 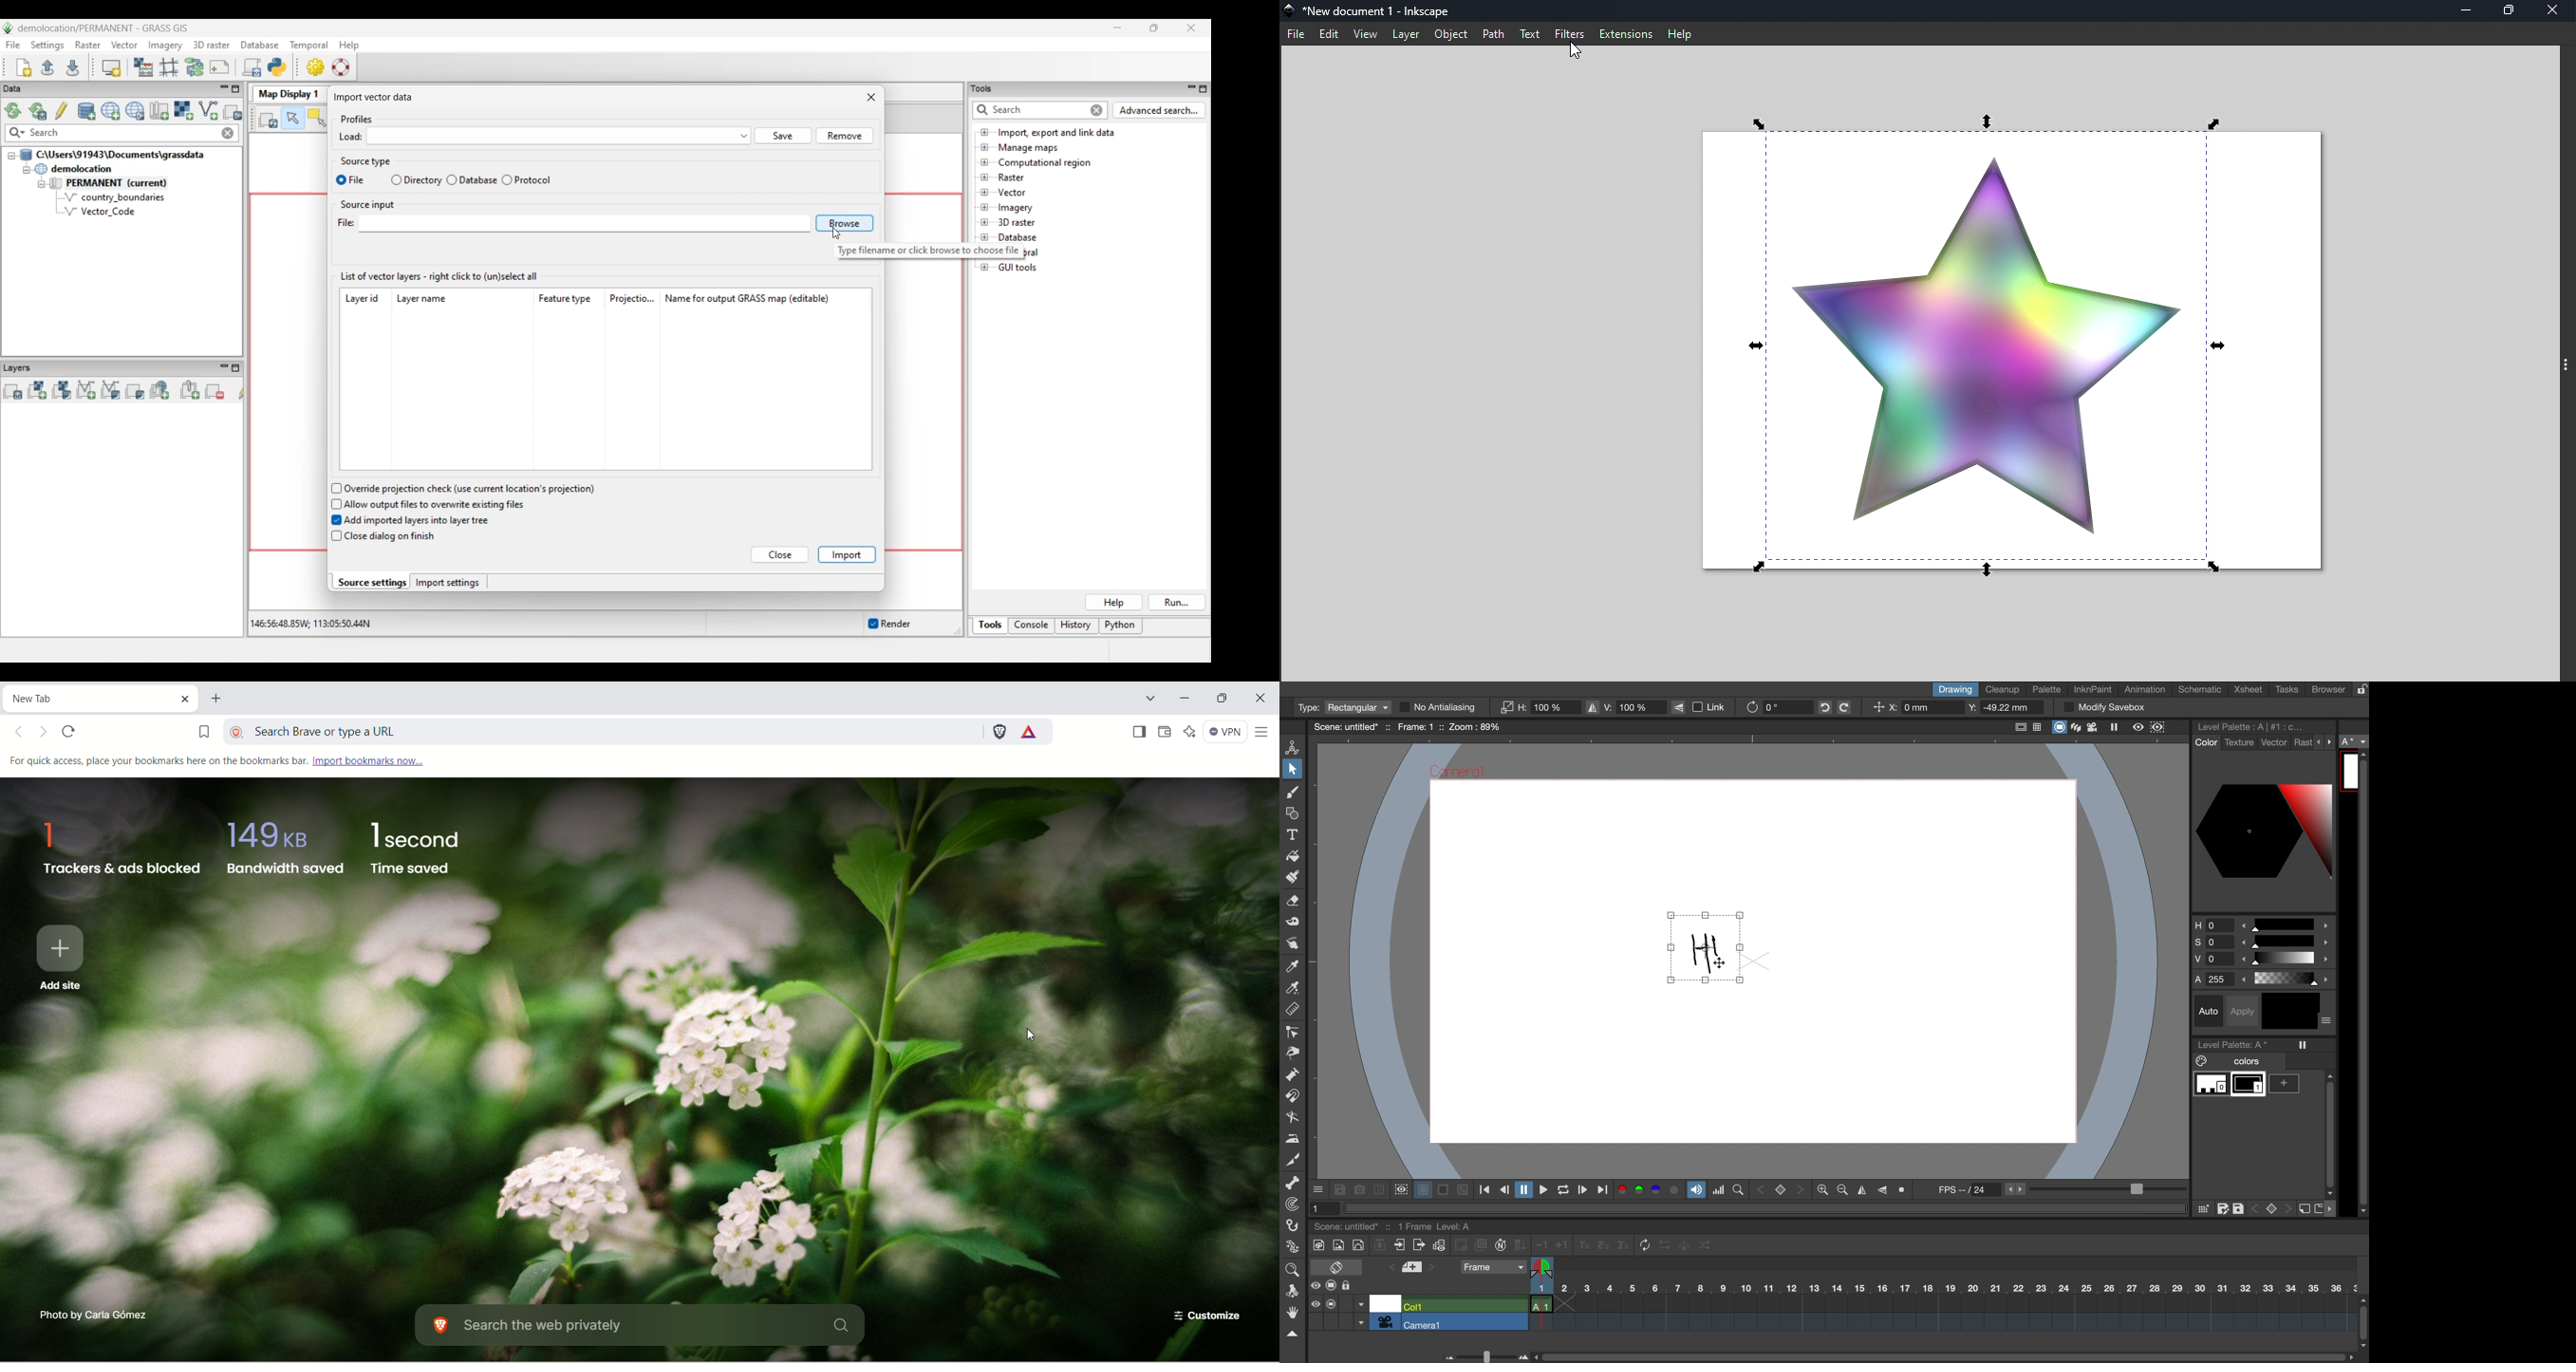 I want to click on frame, so click(x=1493, y=1268).